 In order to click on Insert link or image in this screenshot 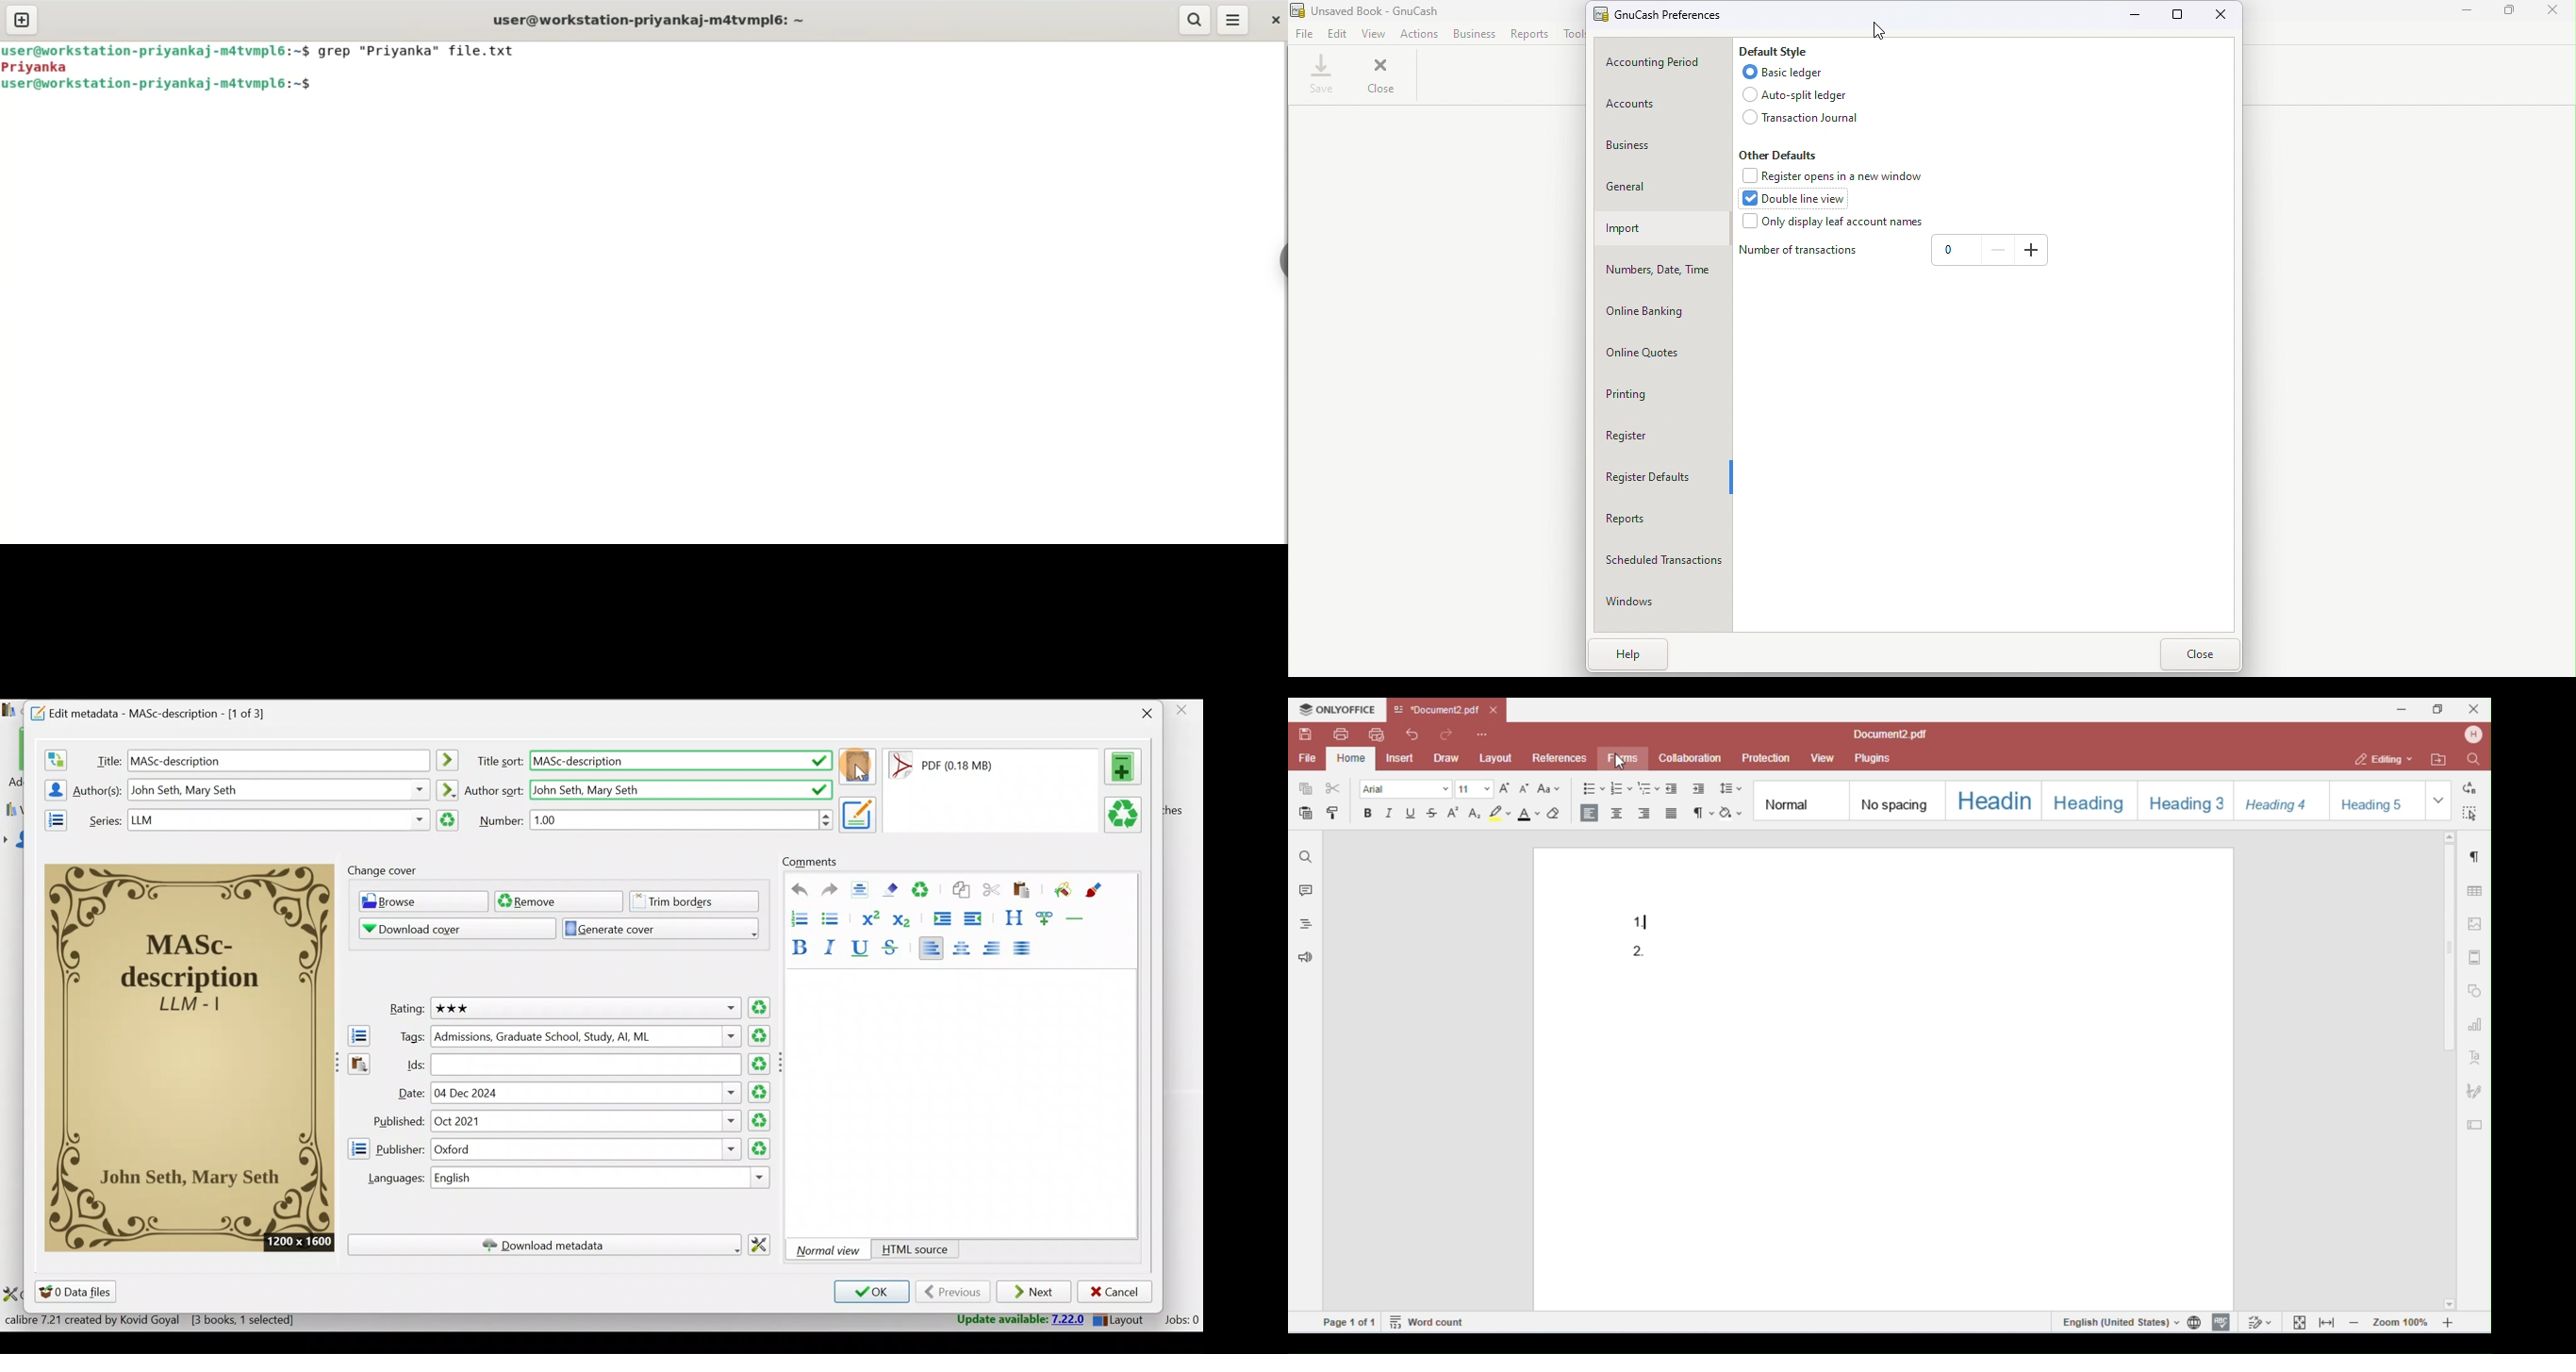, I will do `click(1047, 918)`.